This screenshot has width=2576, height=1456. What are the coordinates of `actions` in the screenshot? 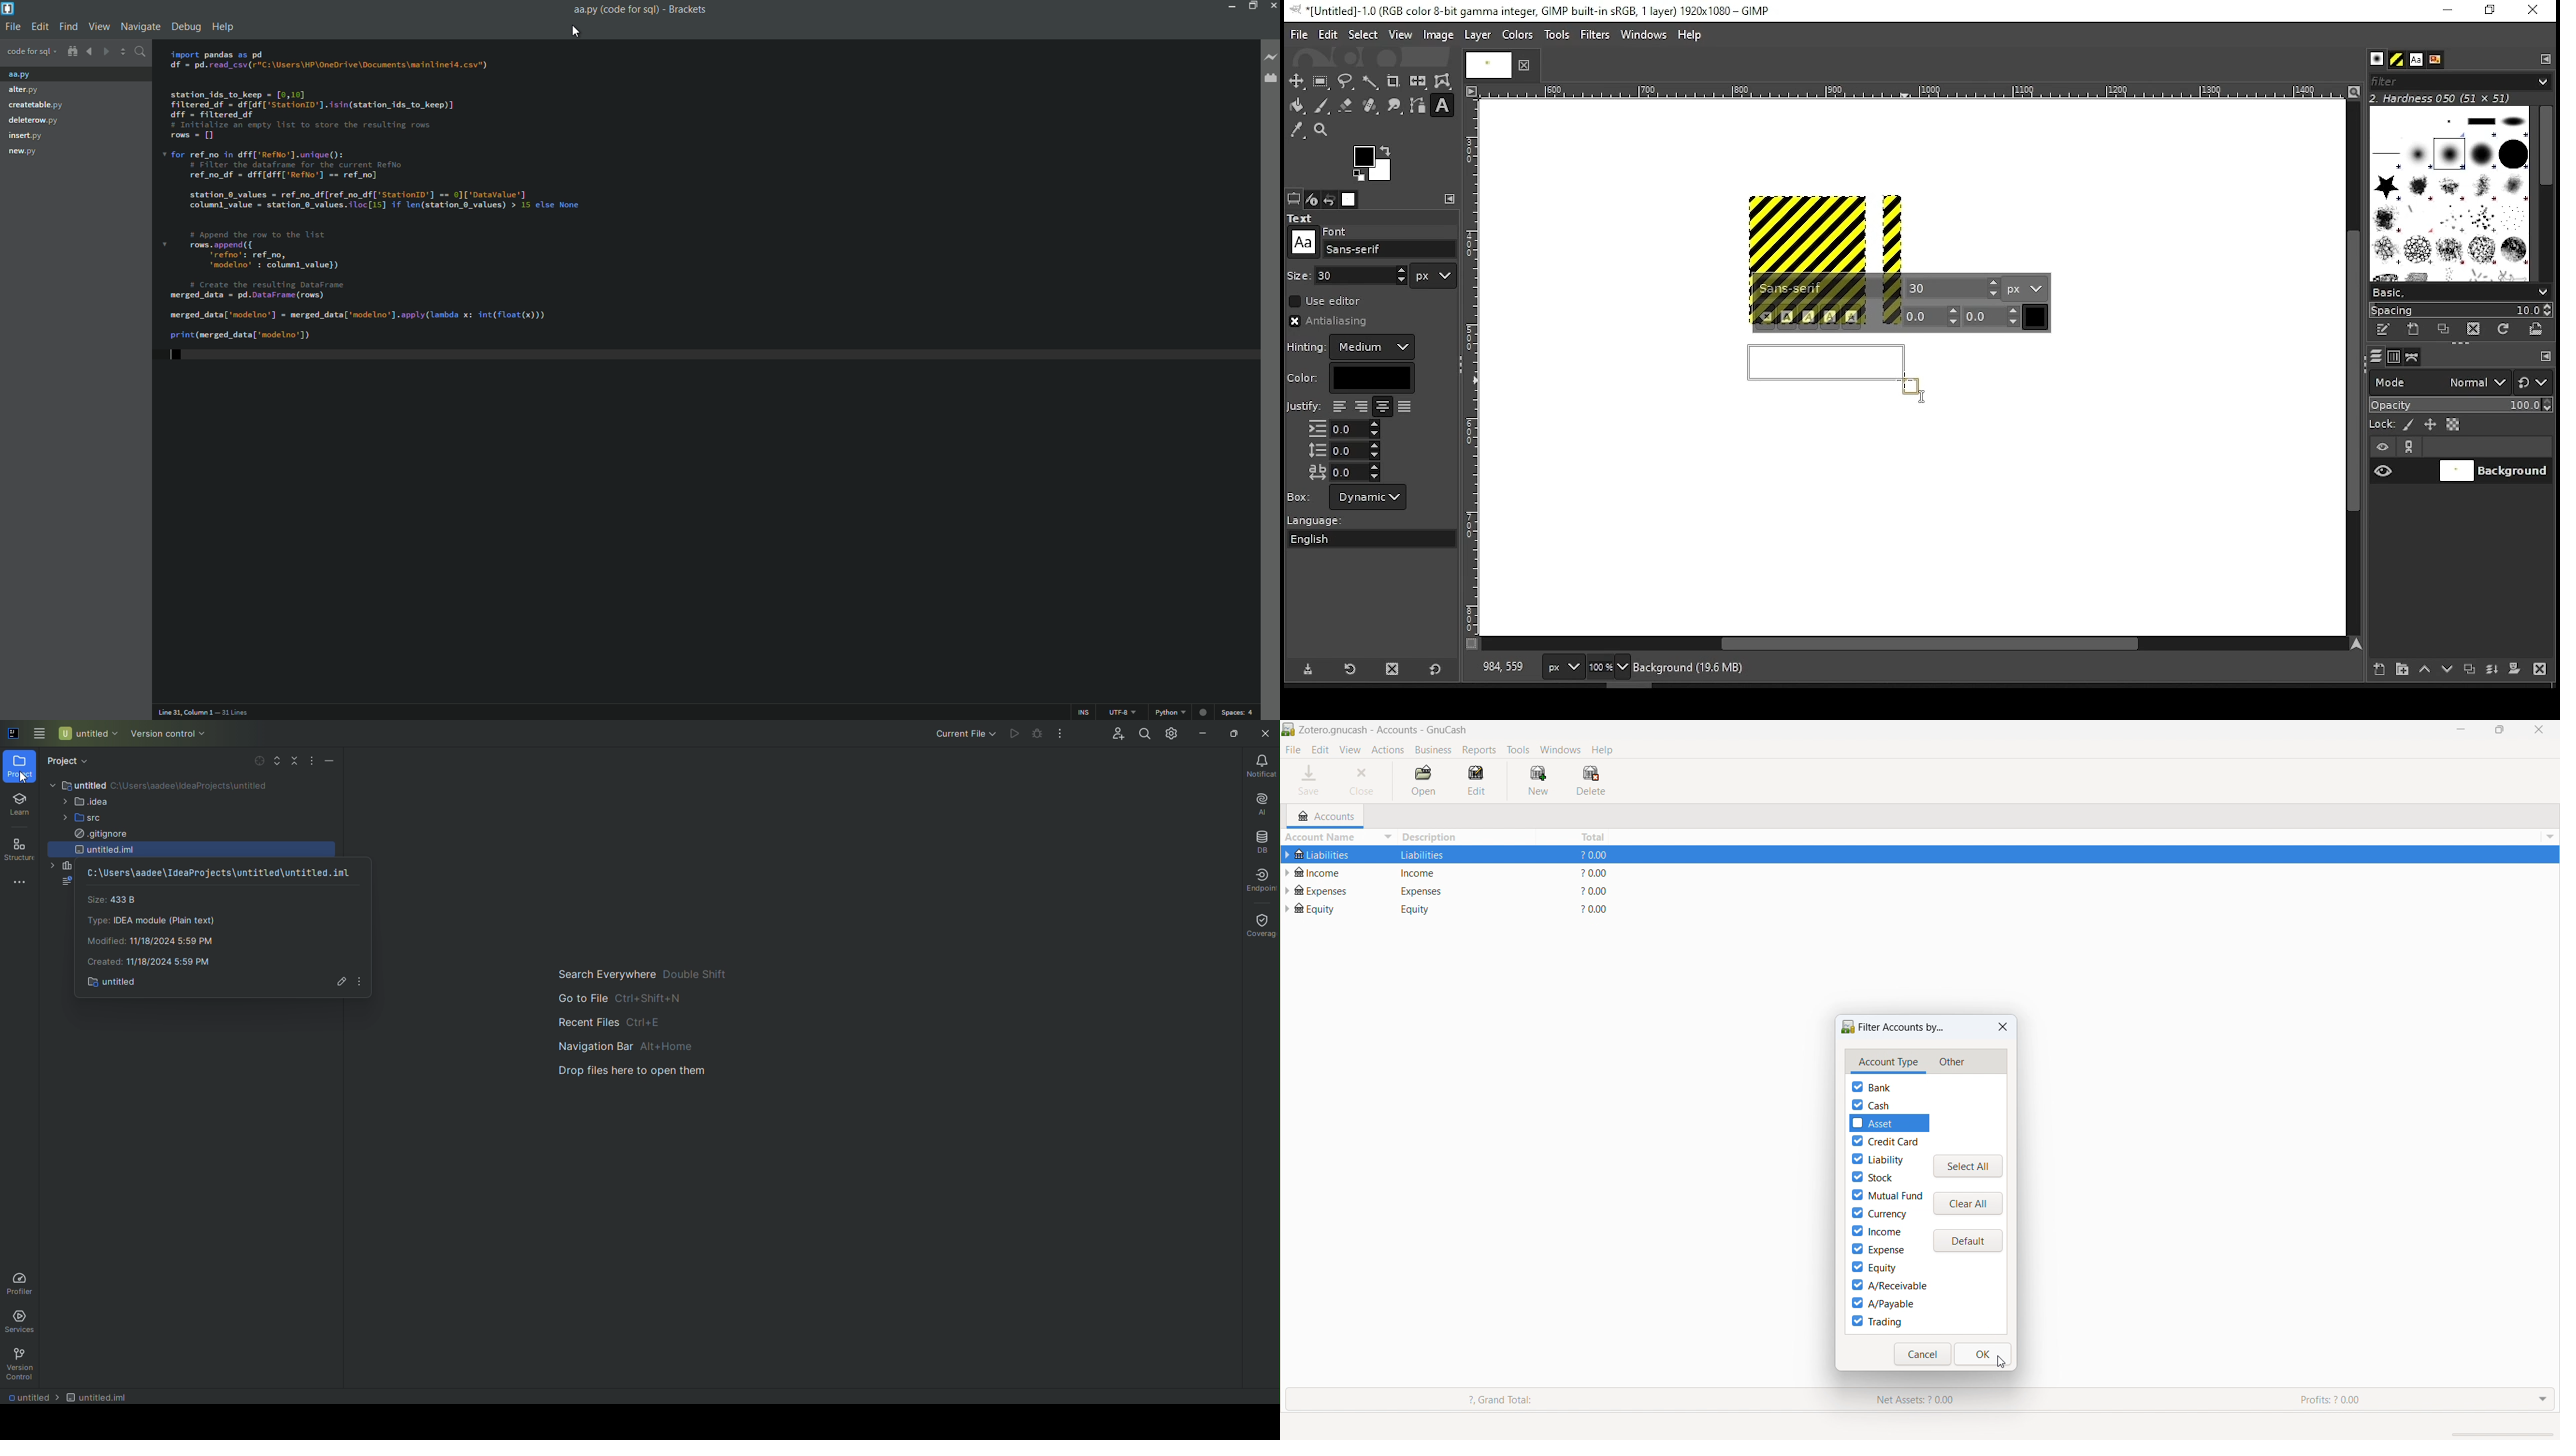 It's located at (1388, 751).